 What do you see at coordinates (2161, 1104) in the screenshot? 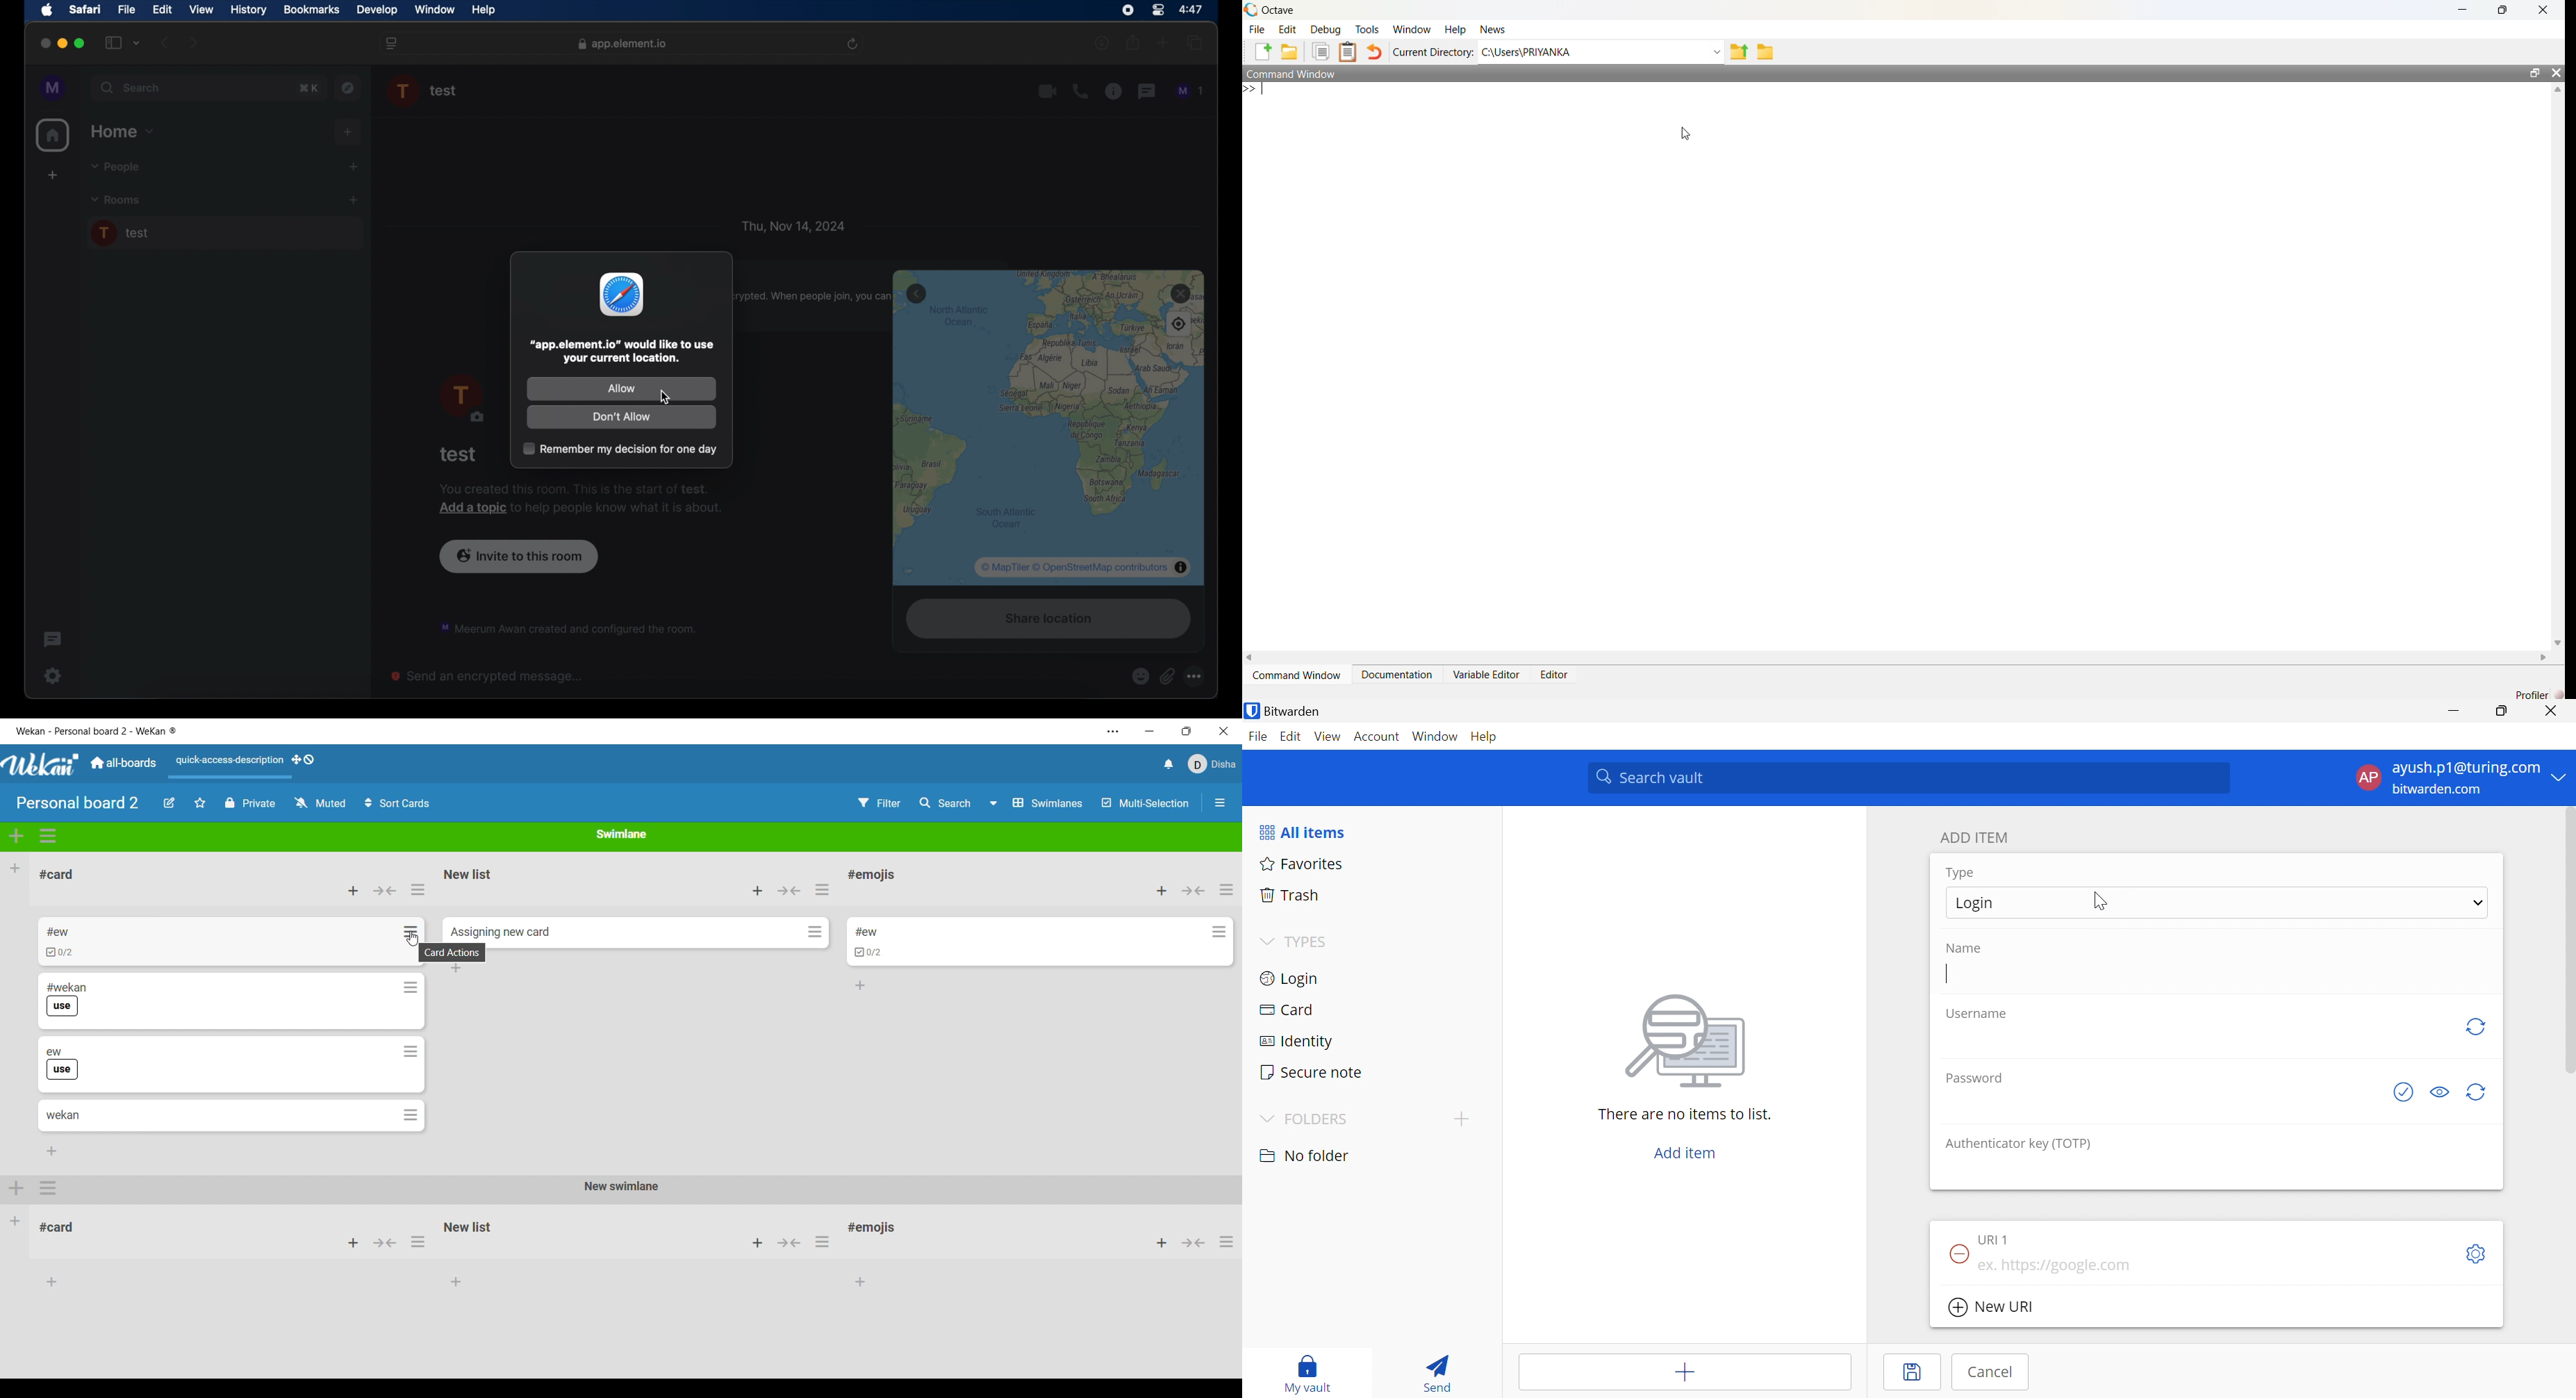
I see `add password` at bounding box center [2161, 1104].